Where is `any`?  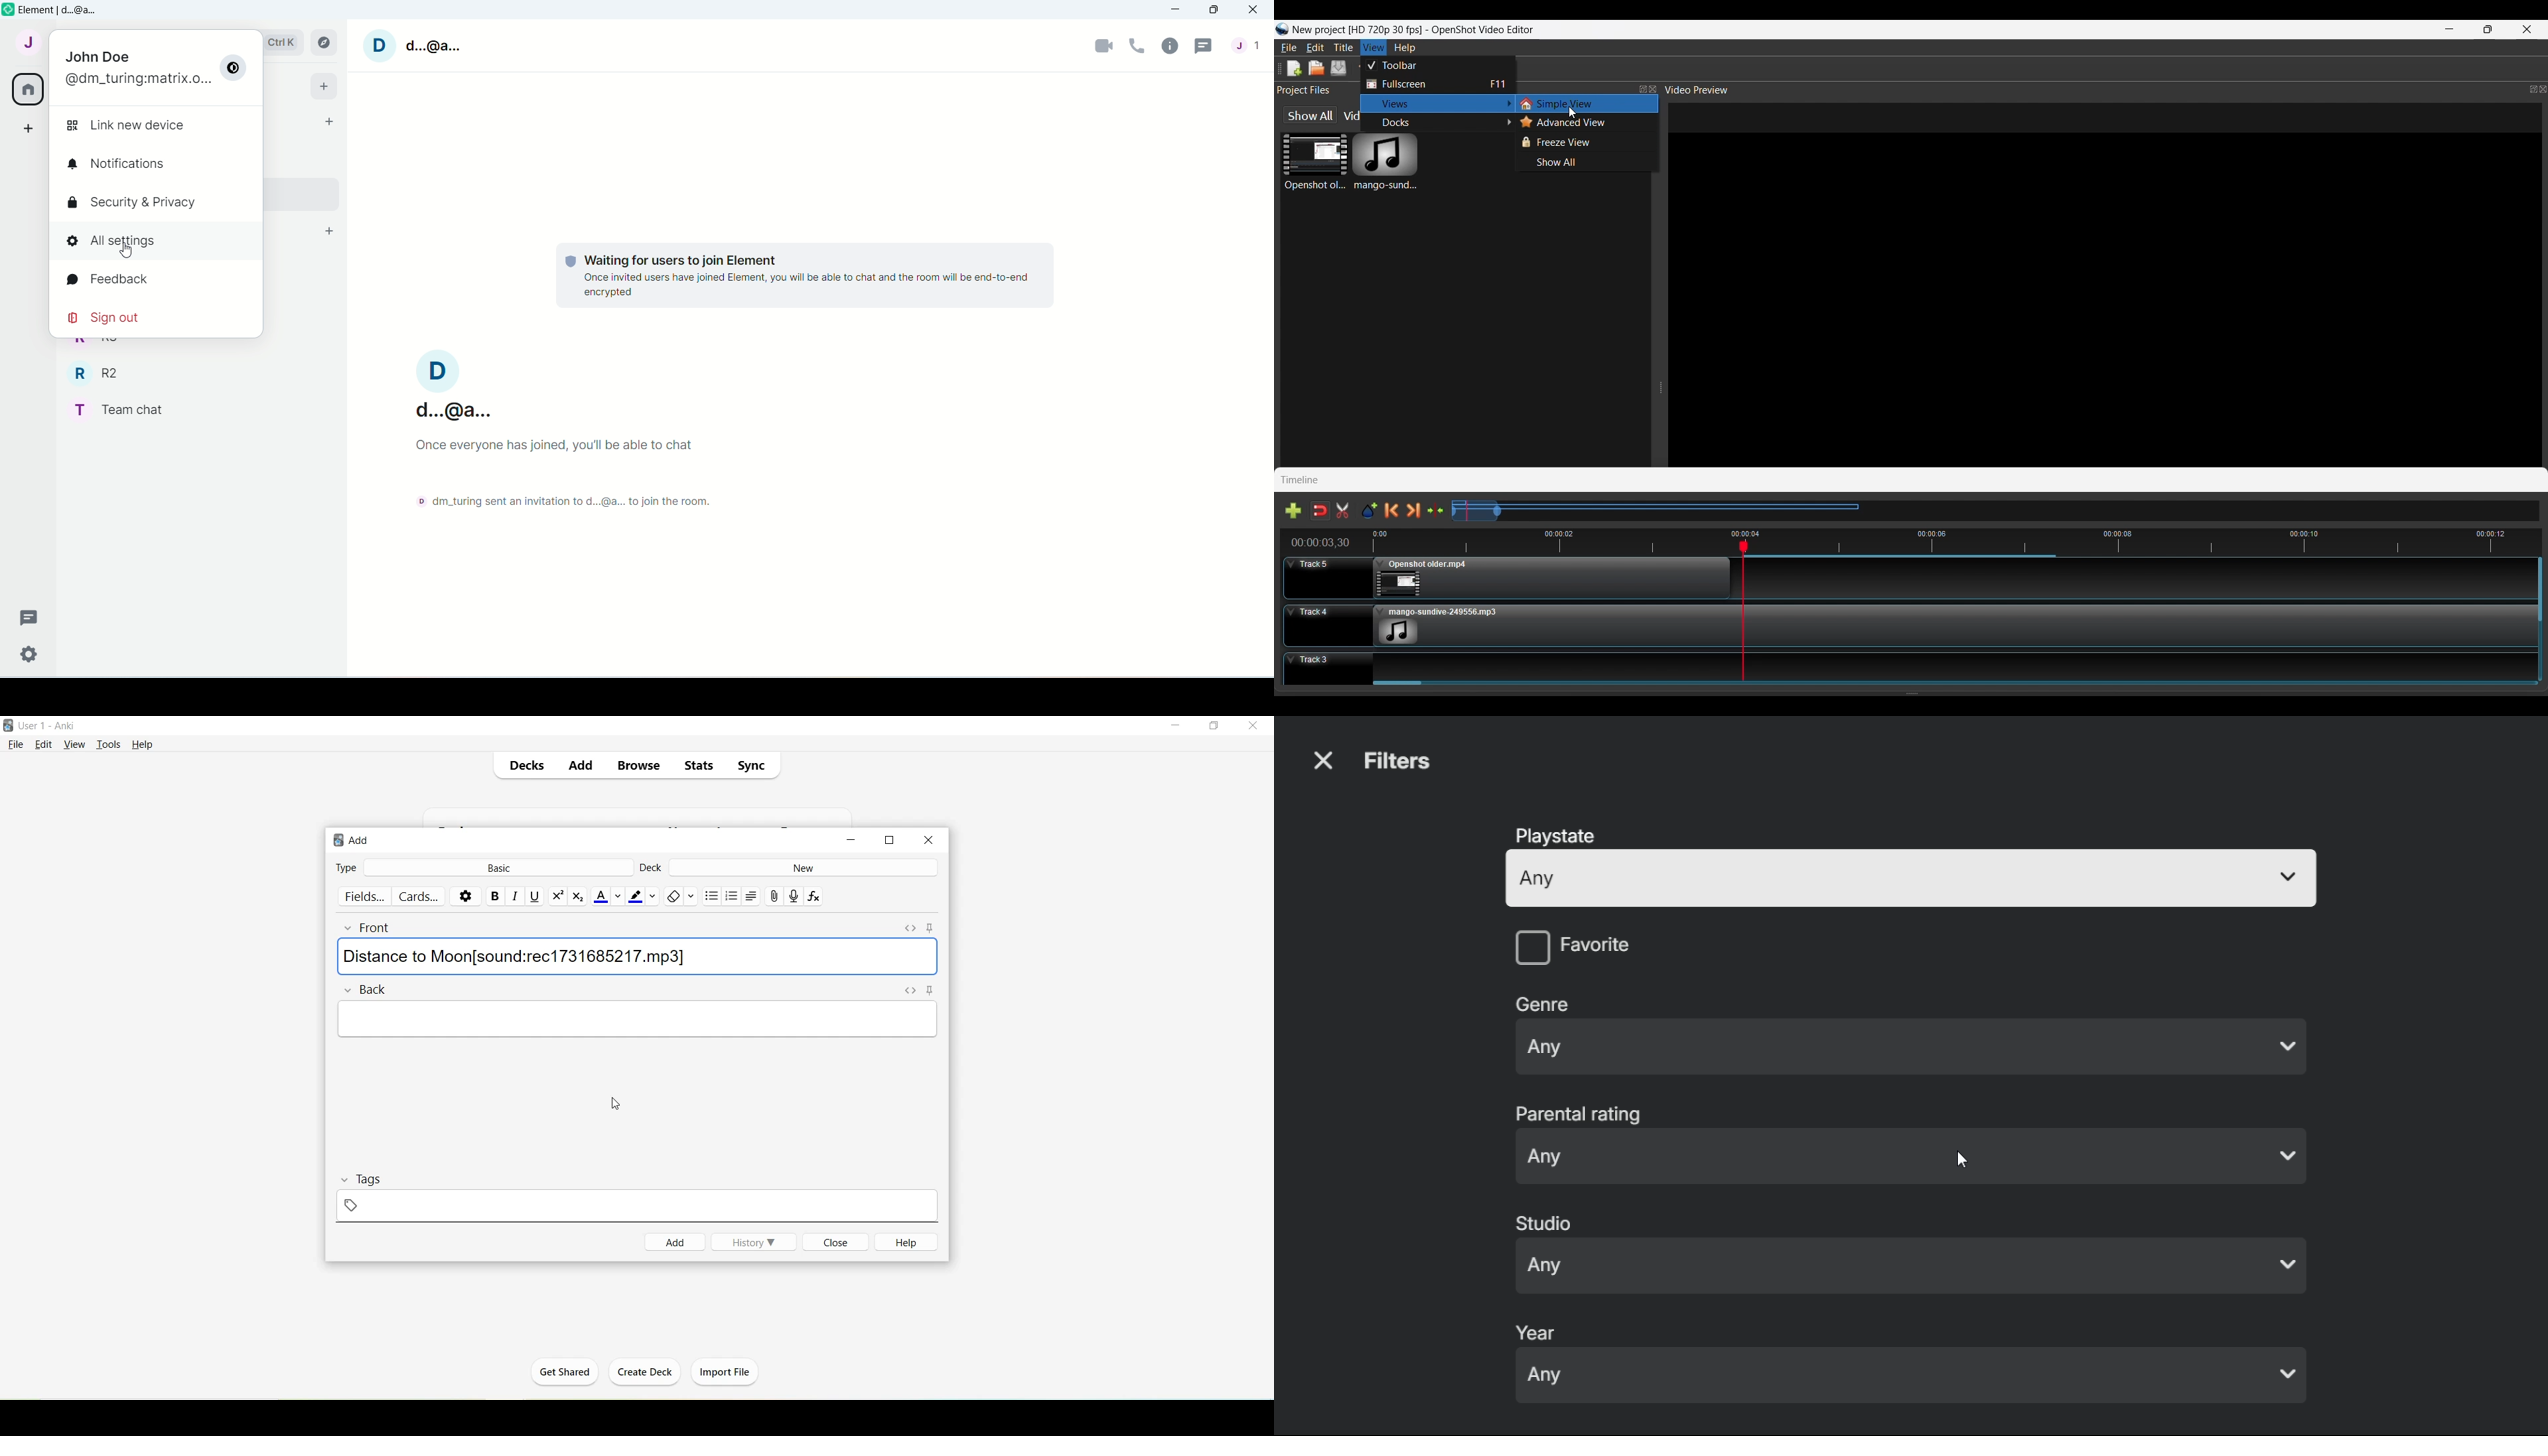 any is located at coordinates (1913, 879).